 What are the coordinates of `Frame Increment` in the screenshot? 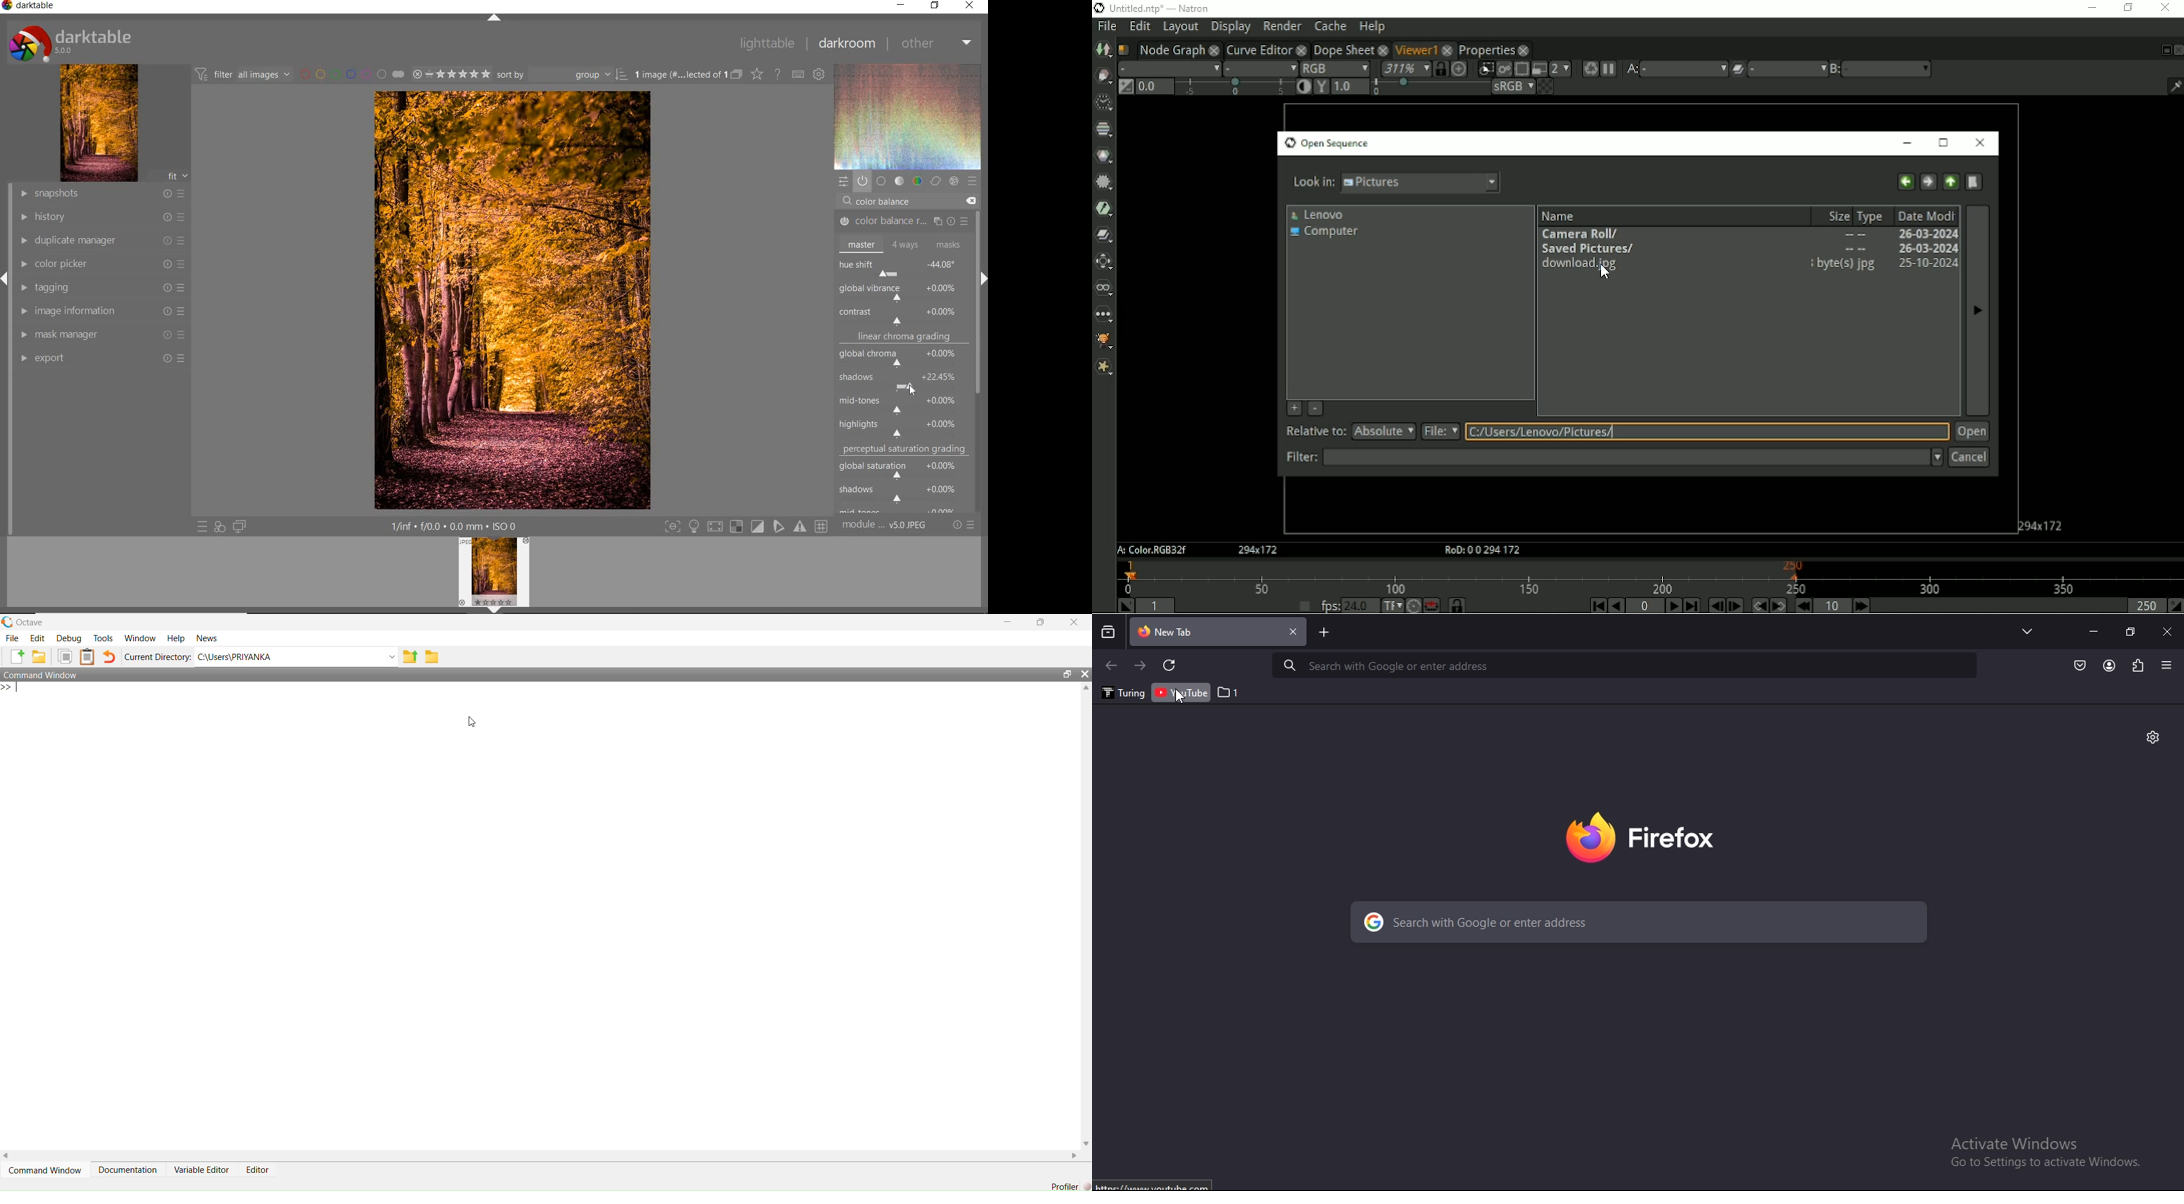 It's located at (1830, 605).